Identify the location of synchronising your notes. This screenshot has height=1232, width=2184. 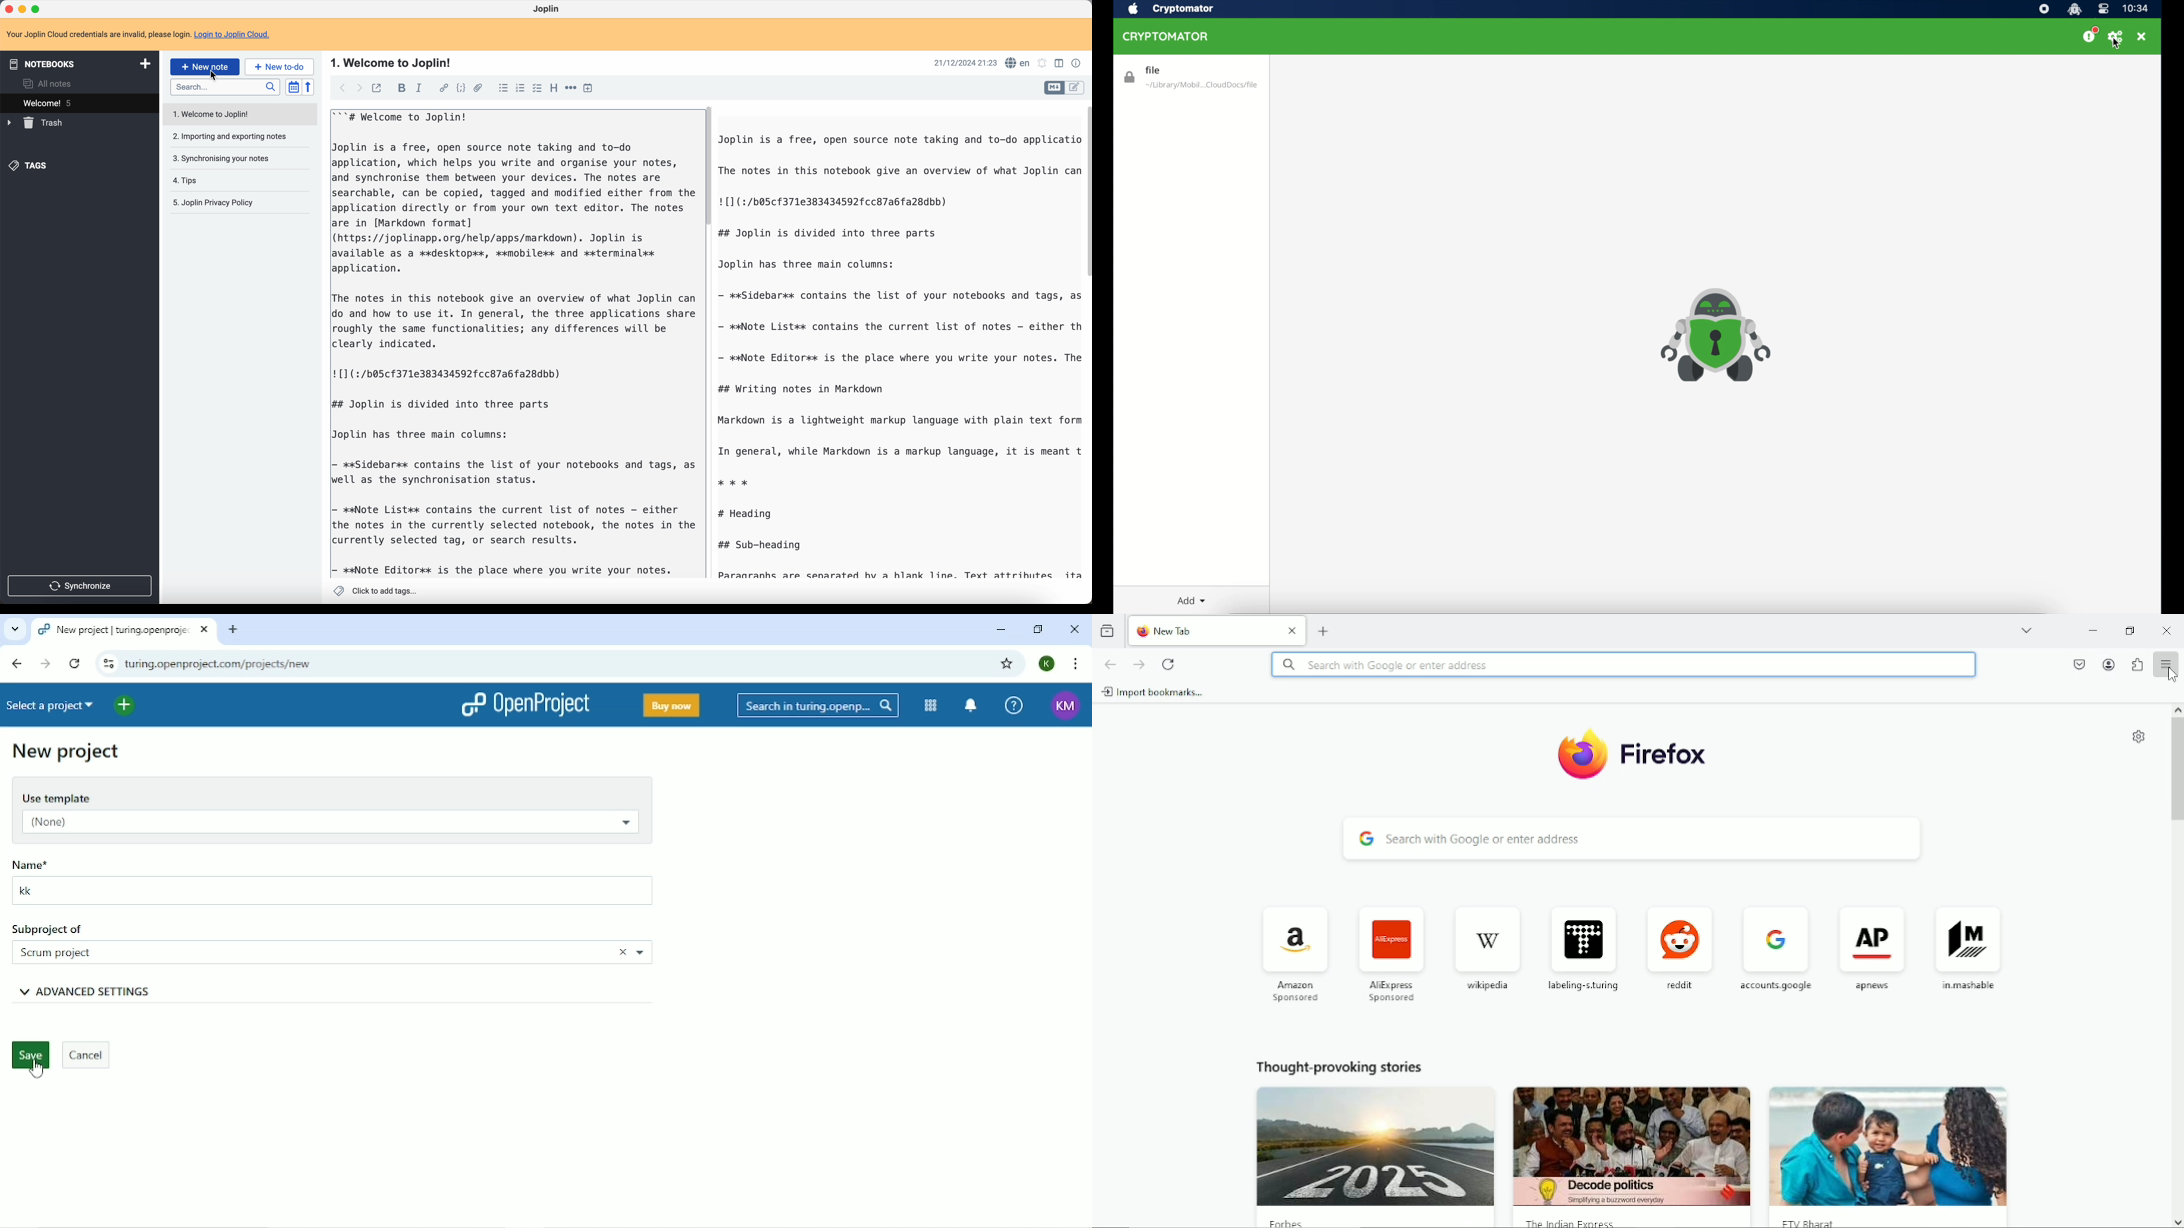
(223, 159).